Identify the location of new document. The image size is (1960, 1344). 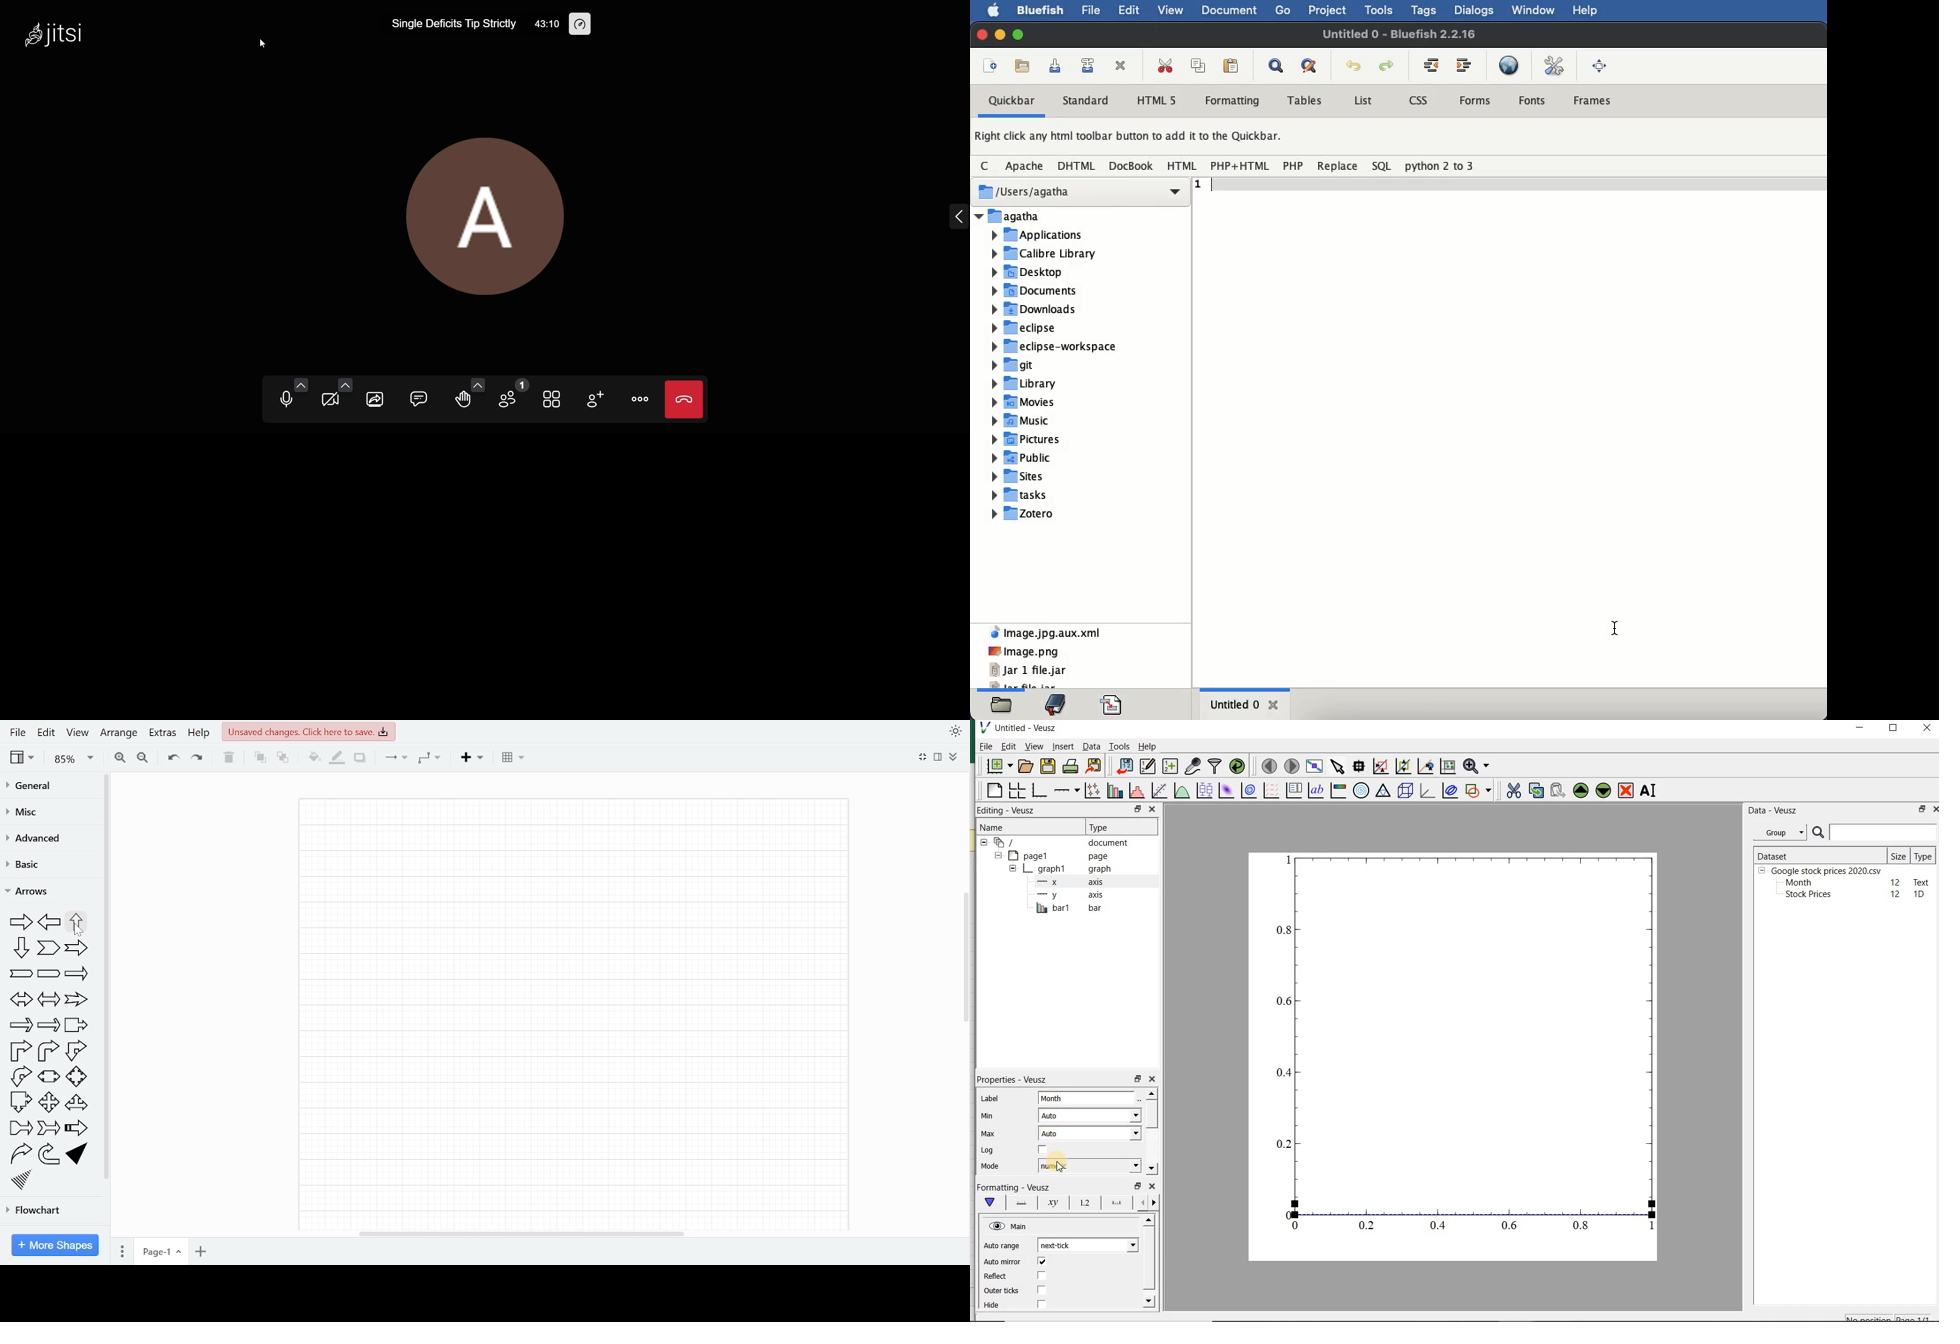
(999, 767).